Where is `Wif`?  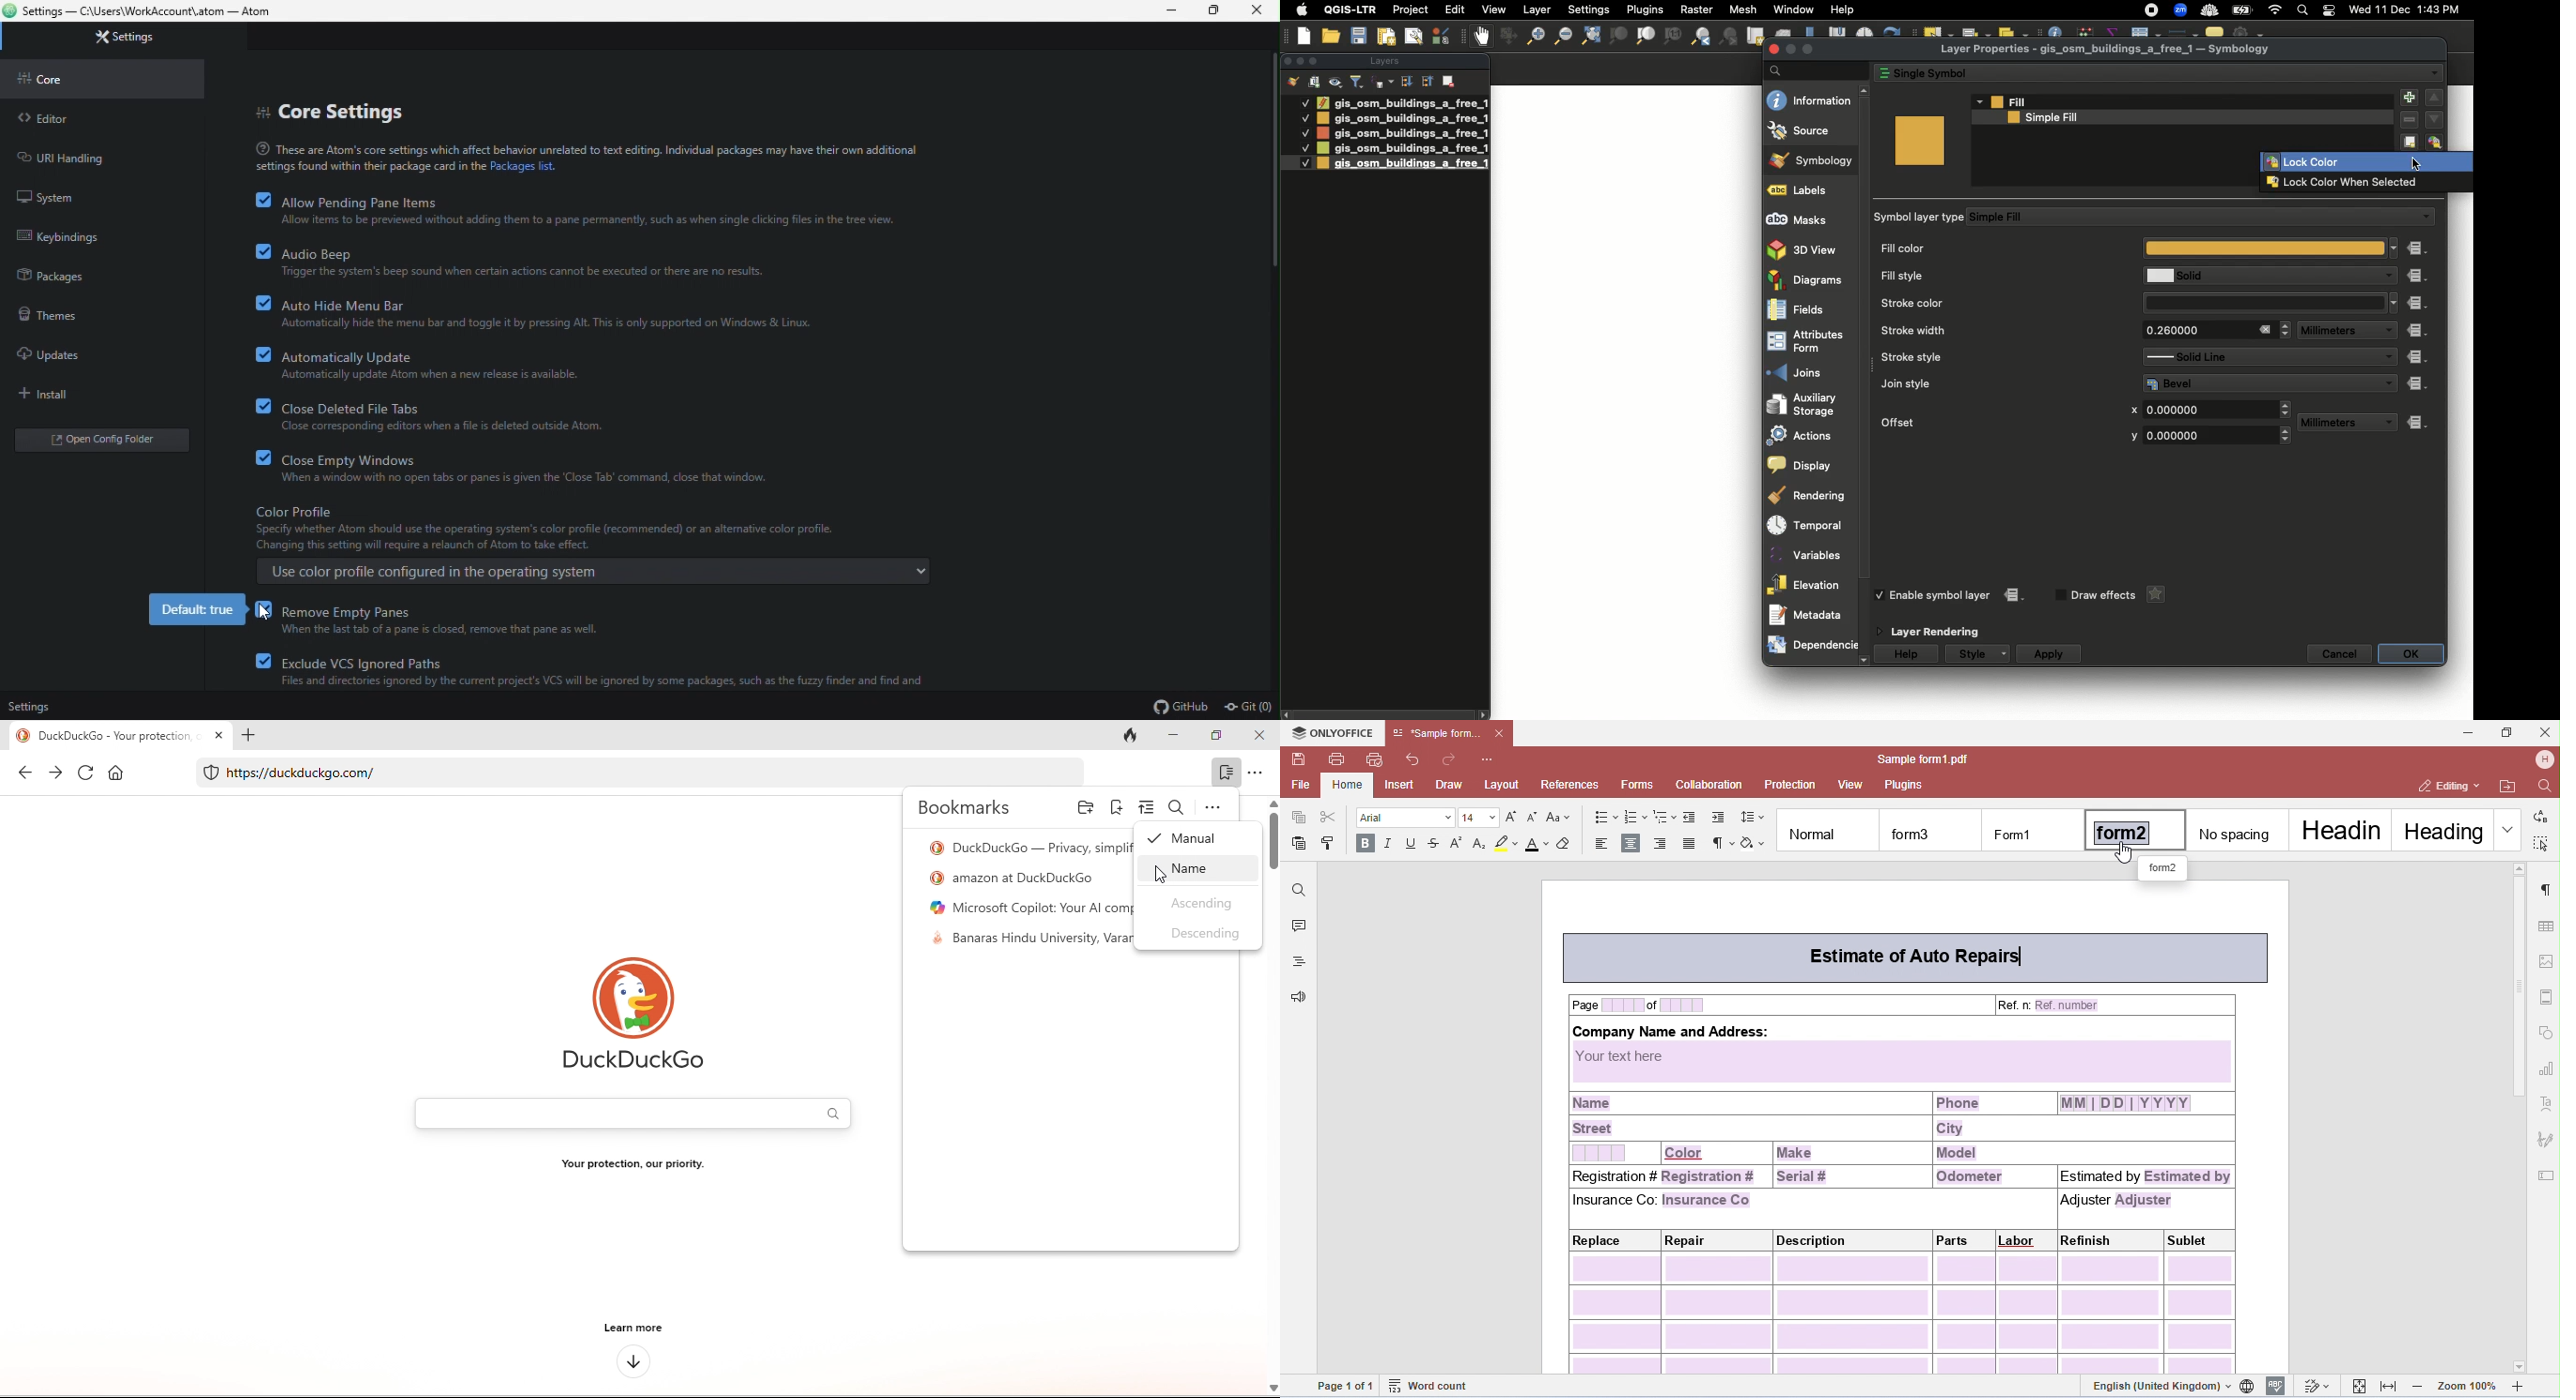
Wif is located at coordinates (2275, 11).